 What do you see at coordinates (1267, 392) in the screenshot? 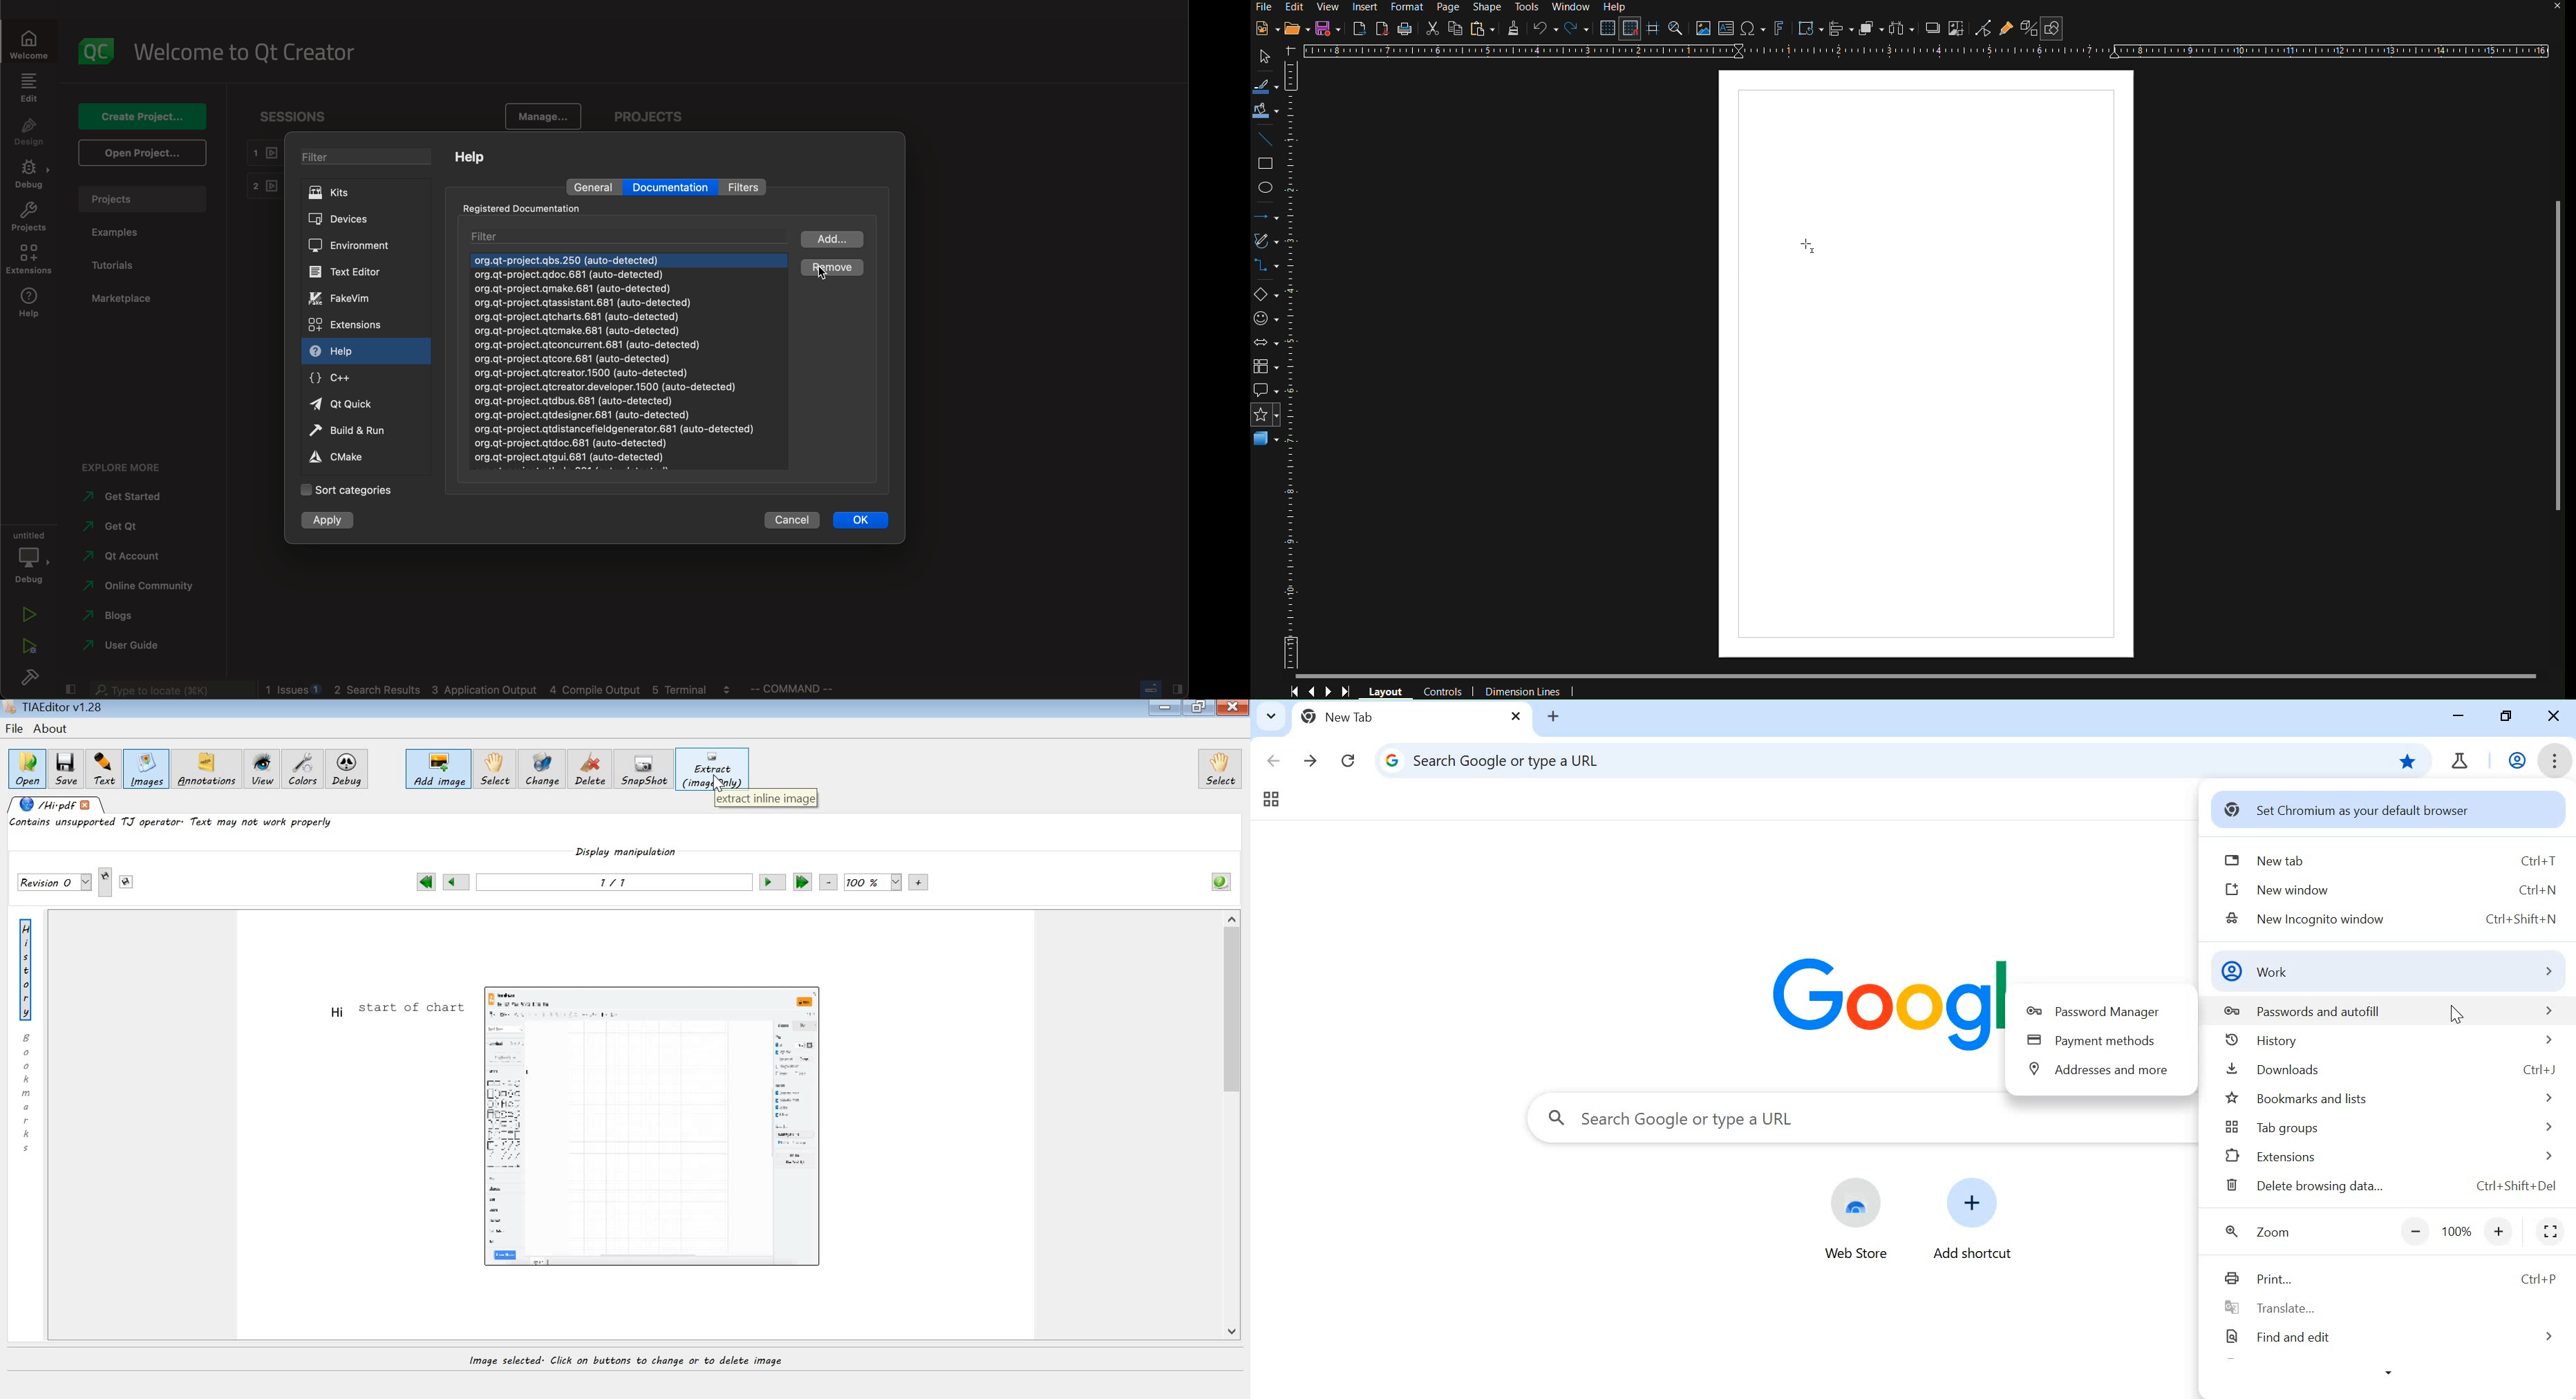
I see `Callout Shapes` at bounding box center [1267, 392].